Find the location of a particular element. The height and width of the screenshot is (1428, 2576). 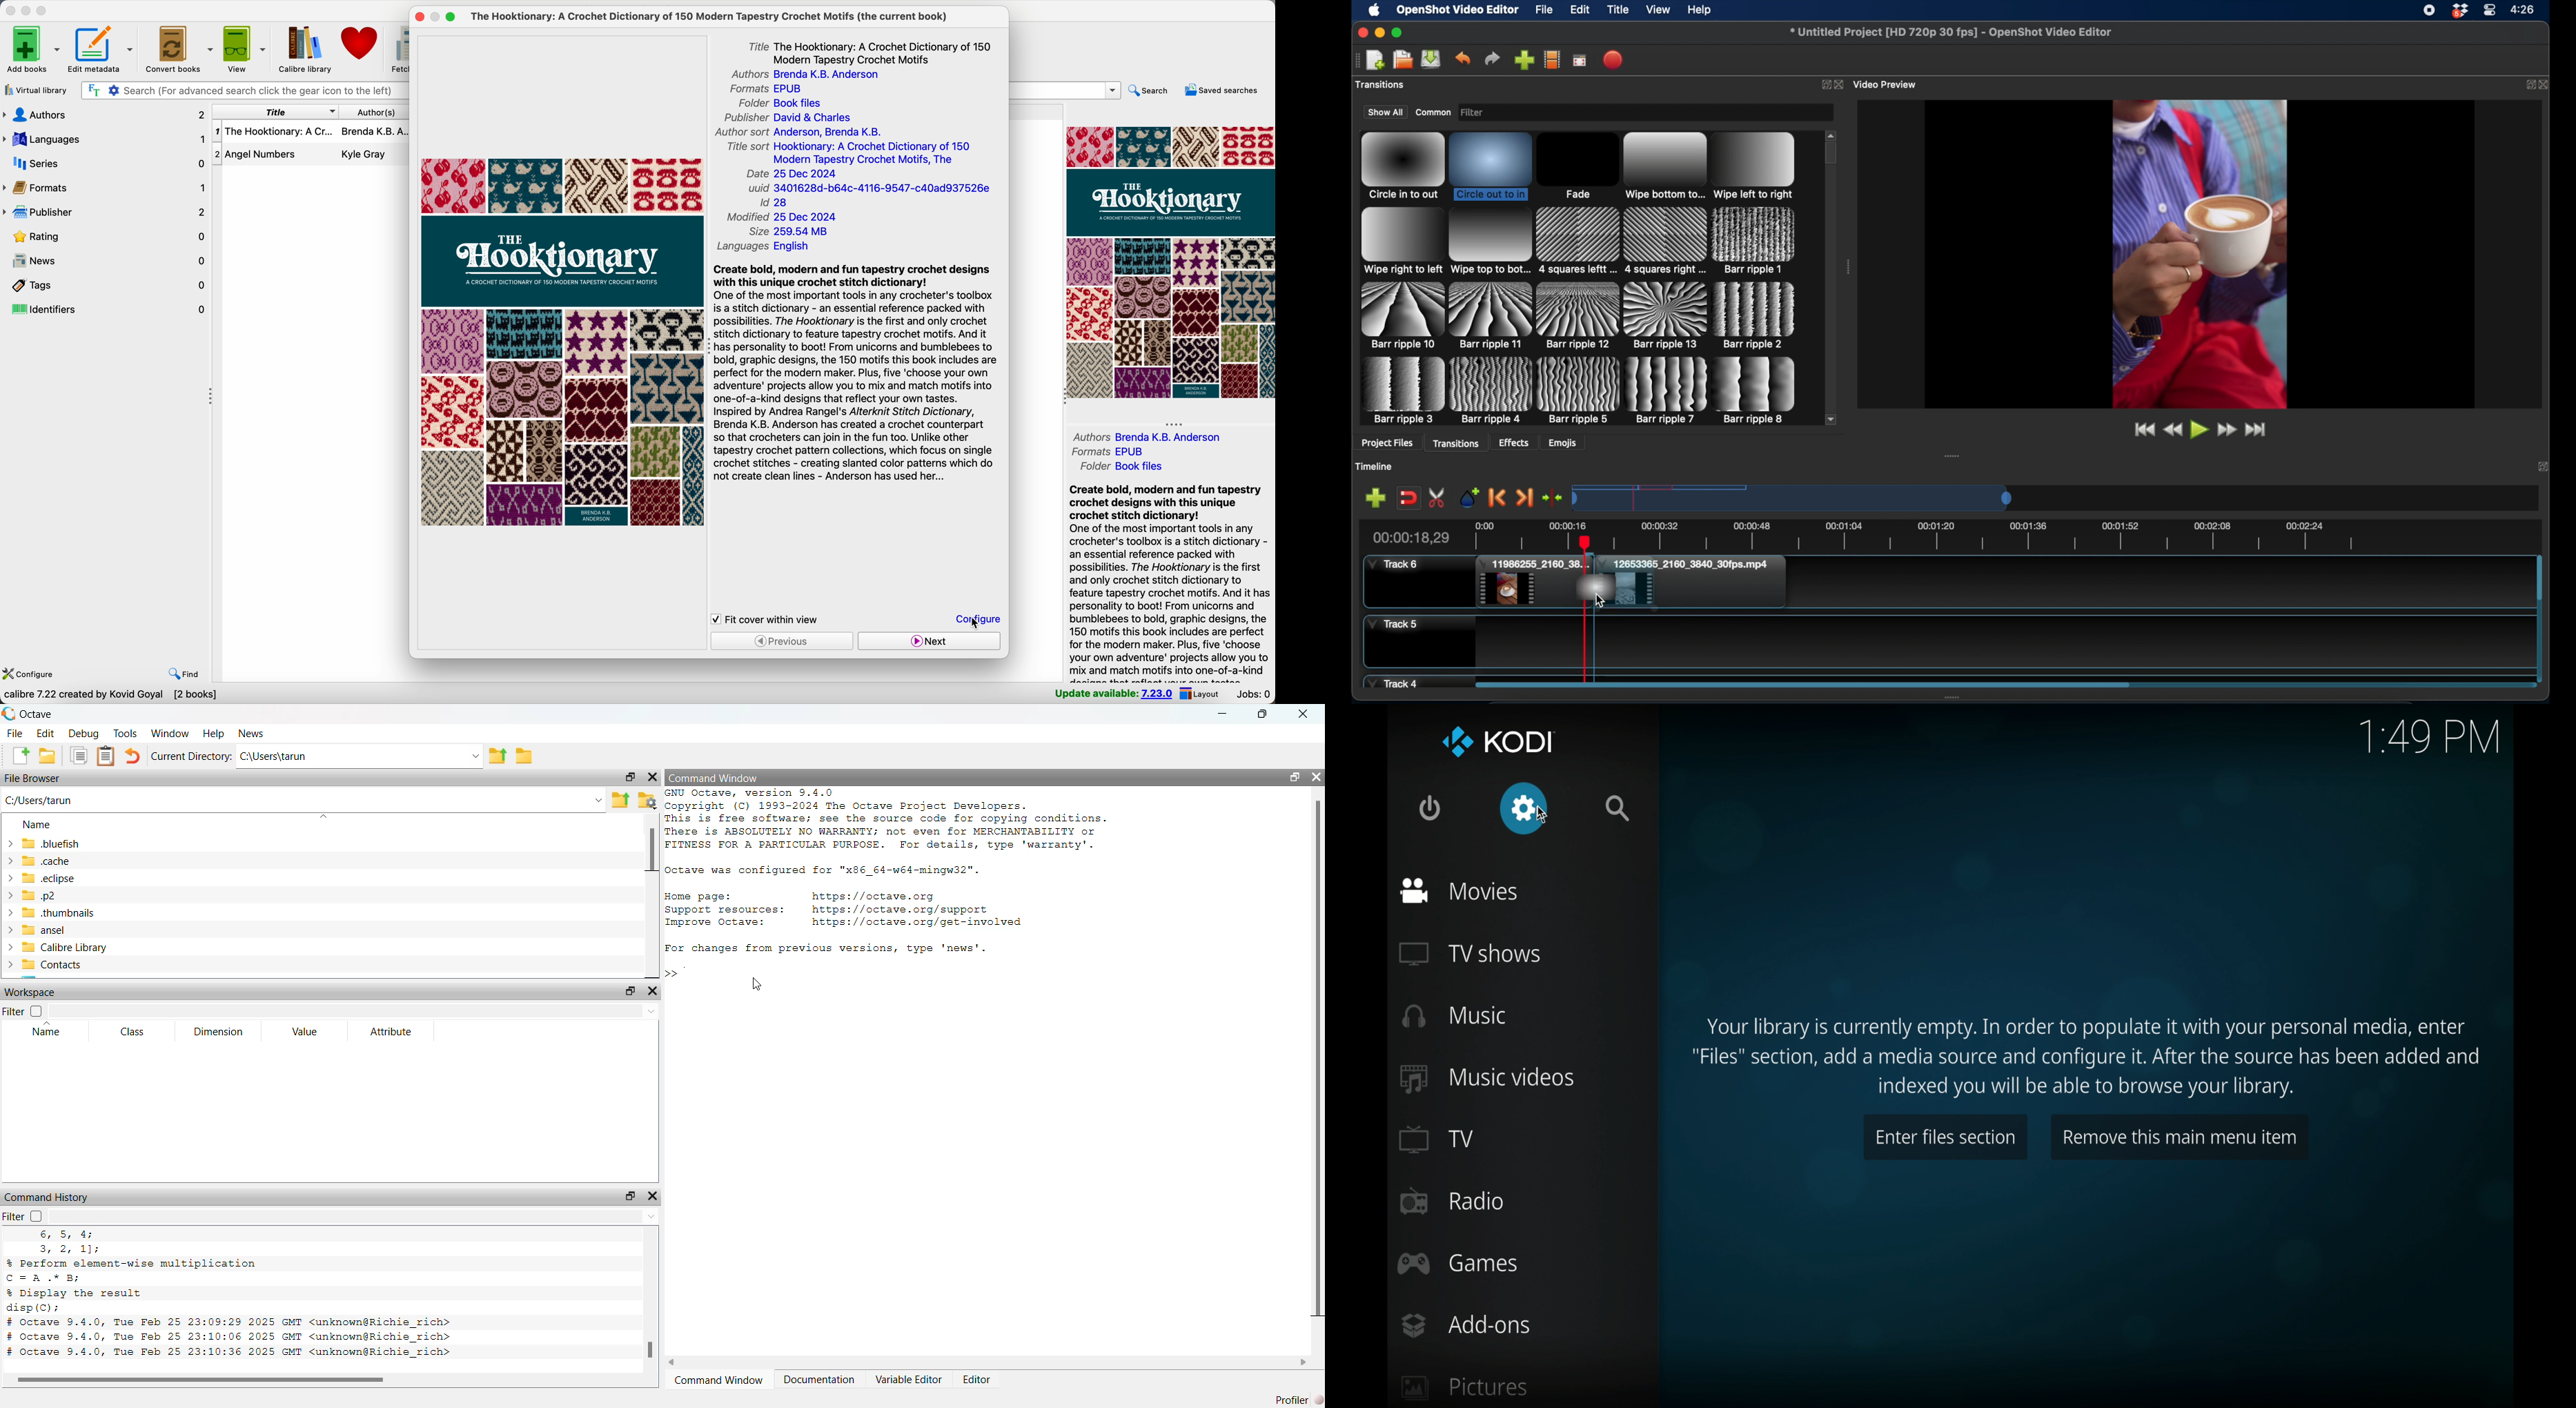

next marker is located at coordinates (1524, 497).